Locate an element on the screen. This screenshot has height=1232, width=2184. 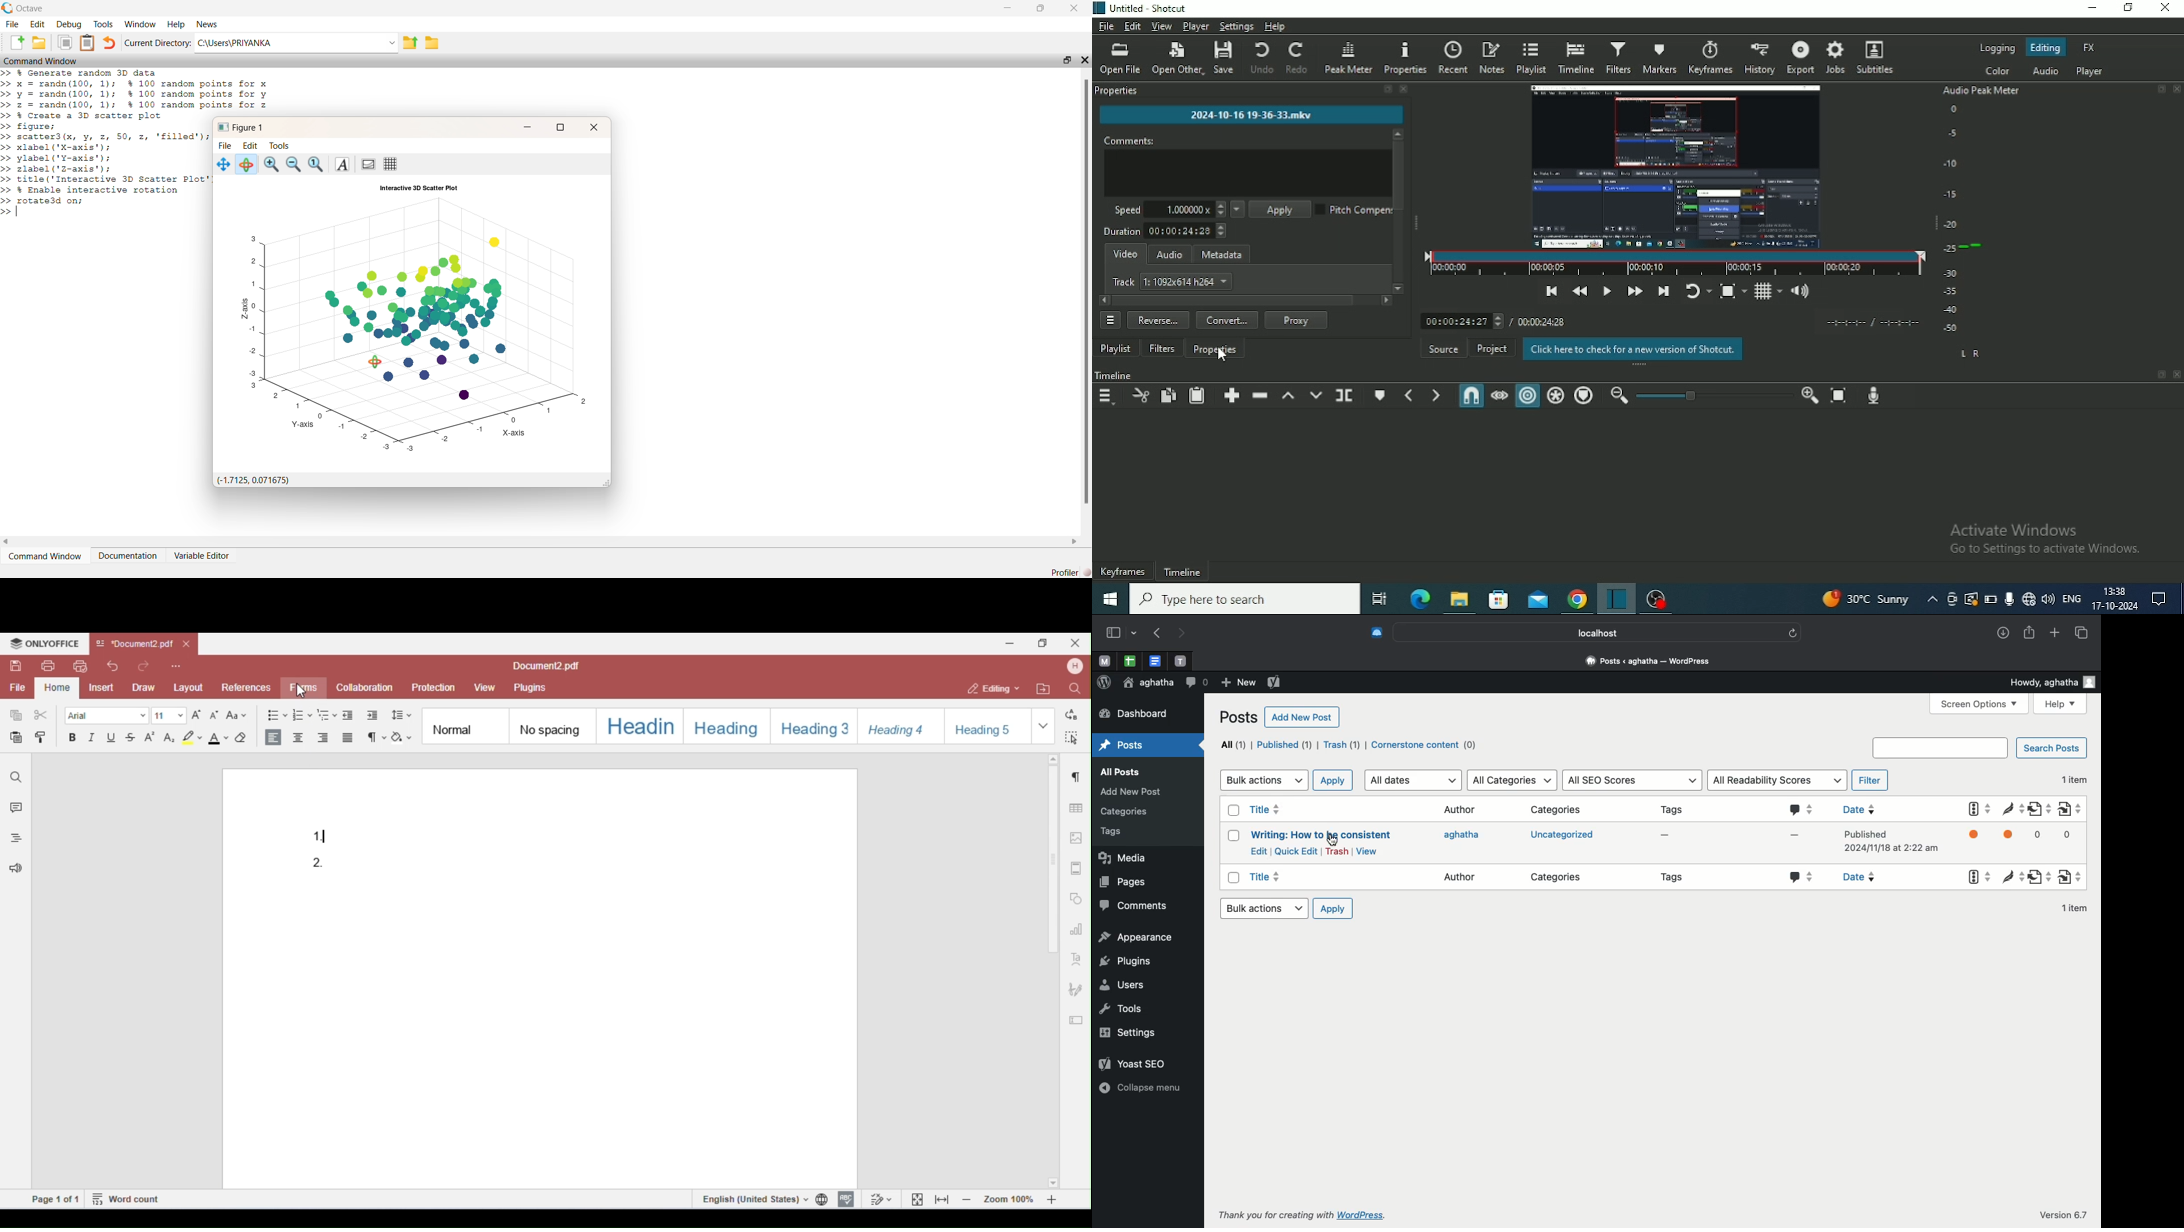
Author is located at coordinates (1461, 808).